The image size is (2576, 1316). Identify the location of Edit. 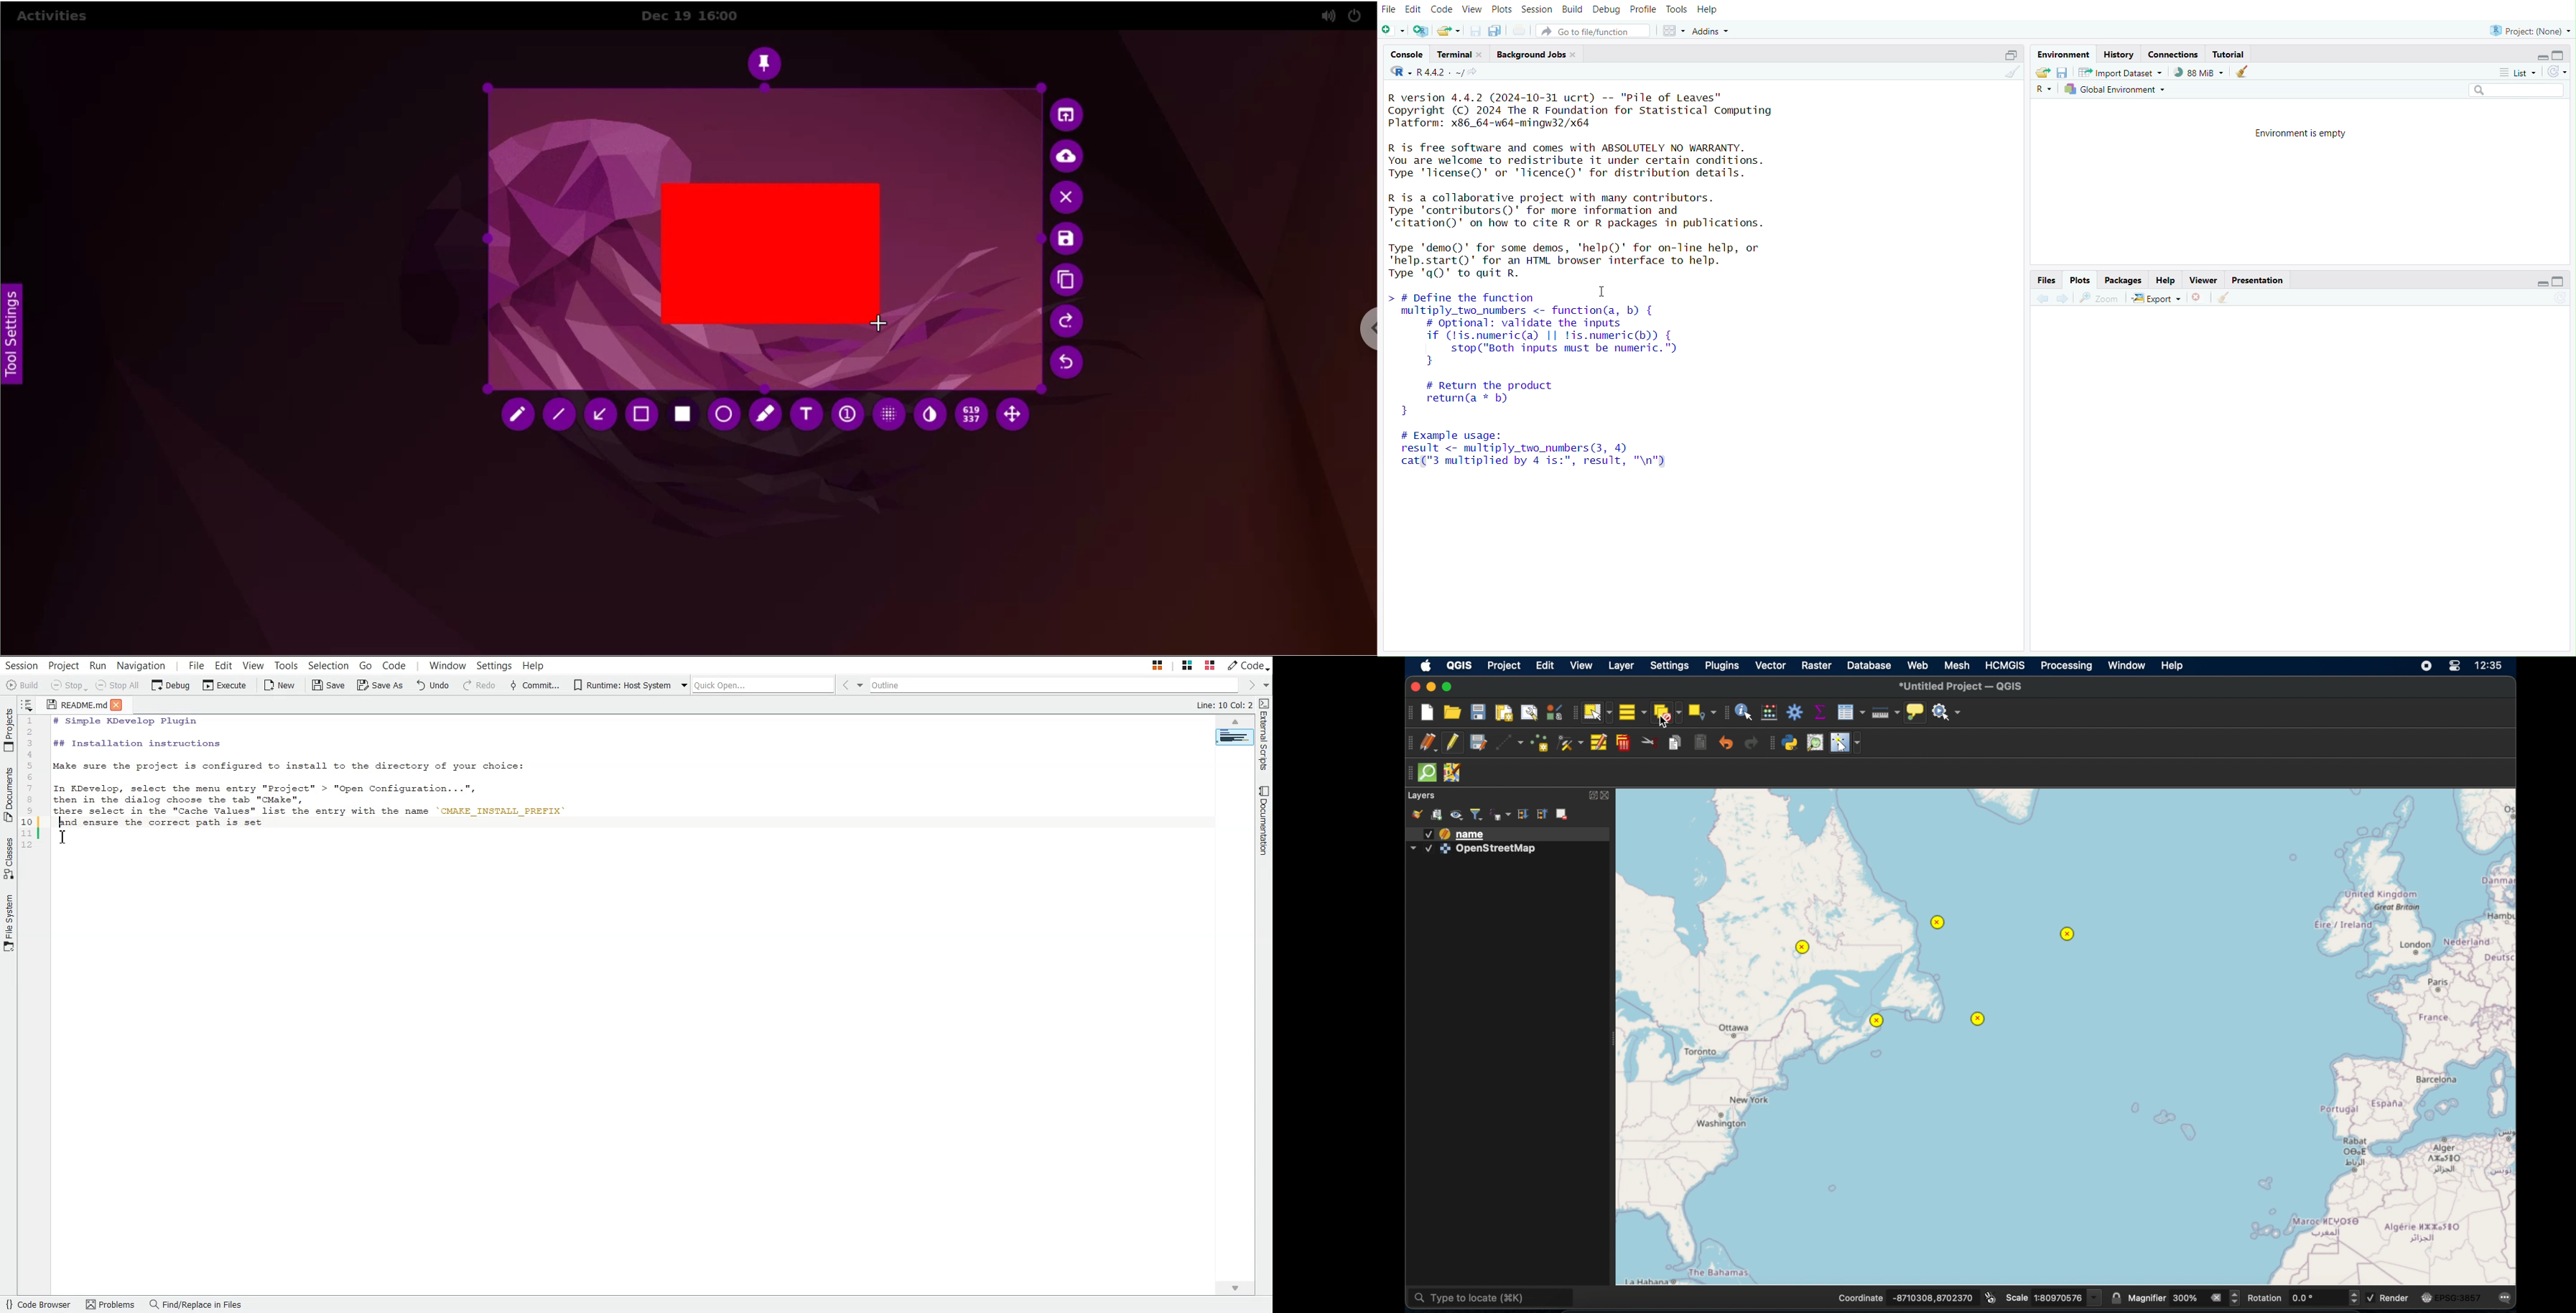
(1413, 8).